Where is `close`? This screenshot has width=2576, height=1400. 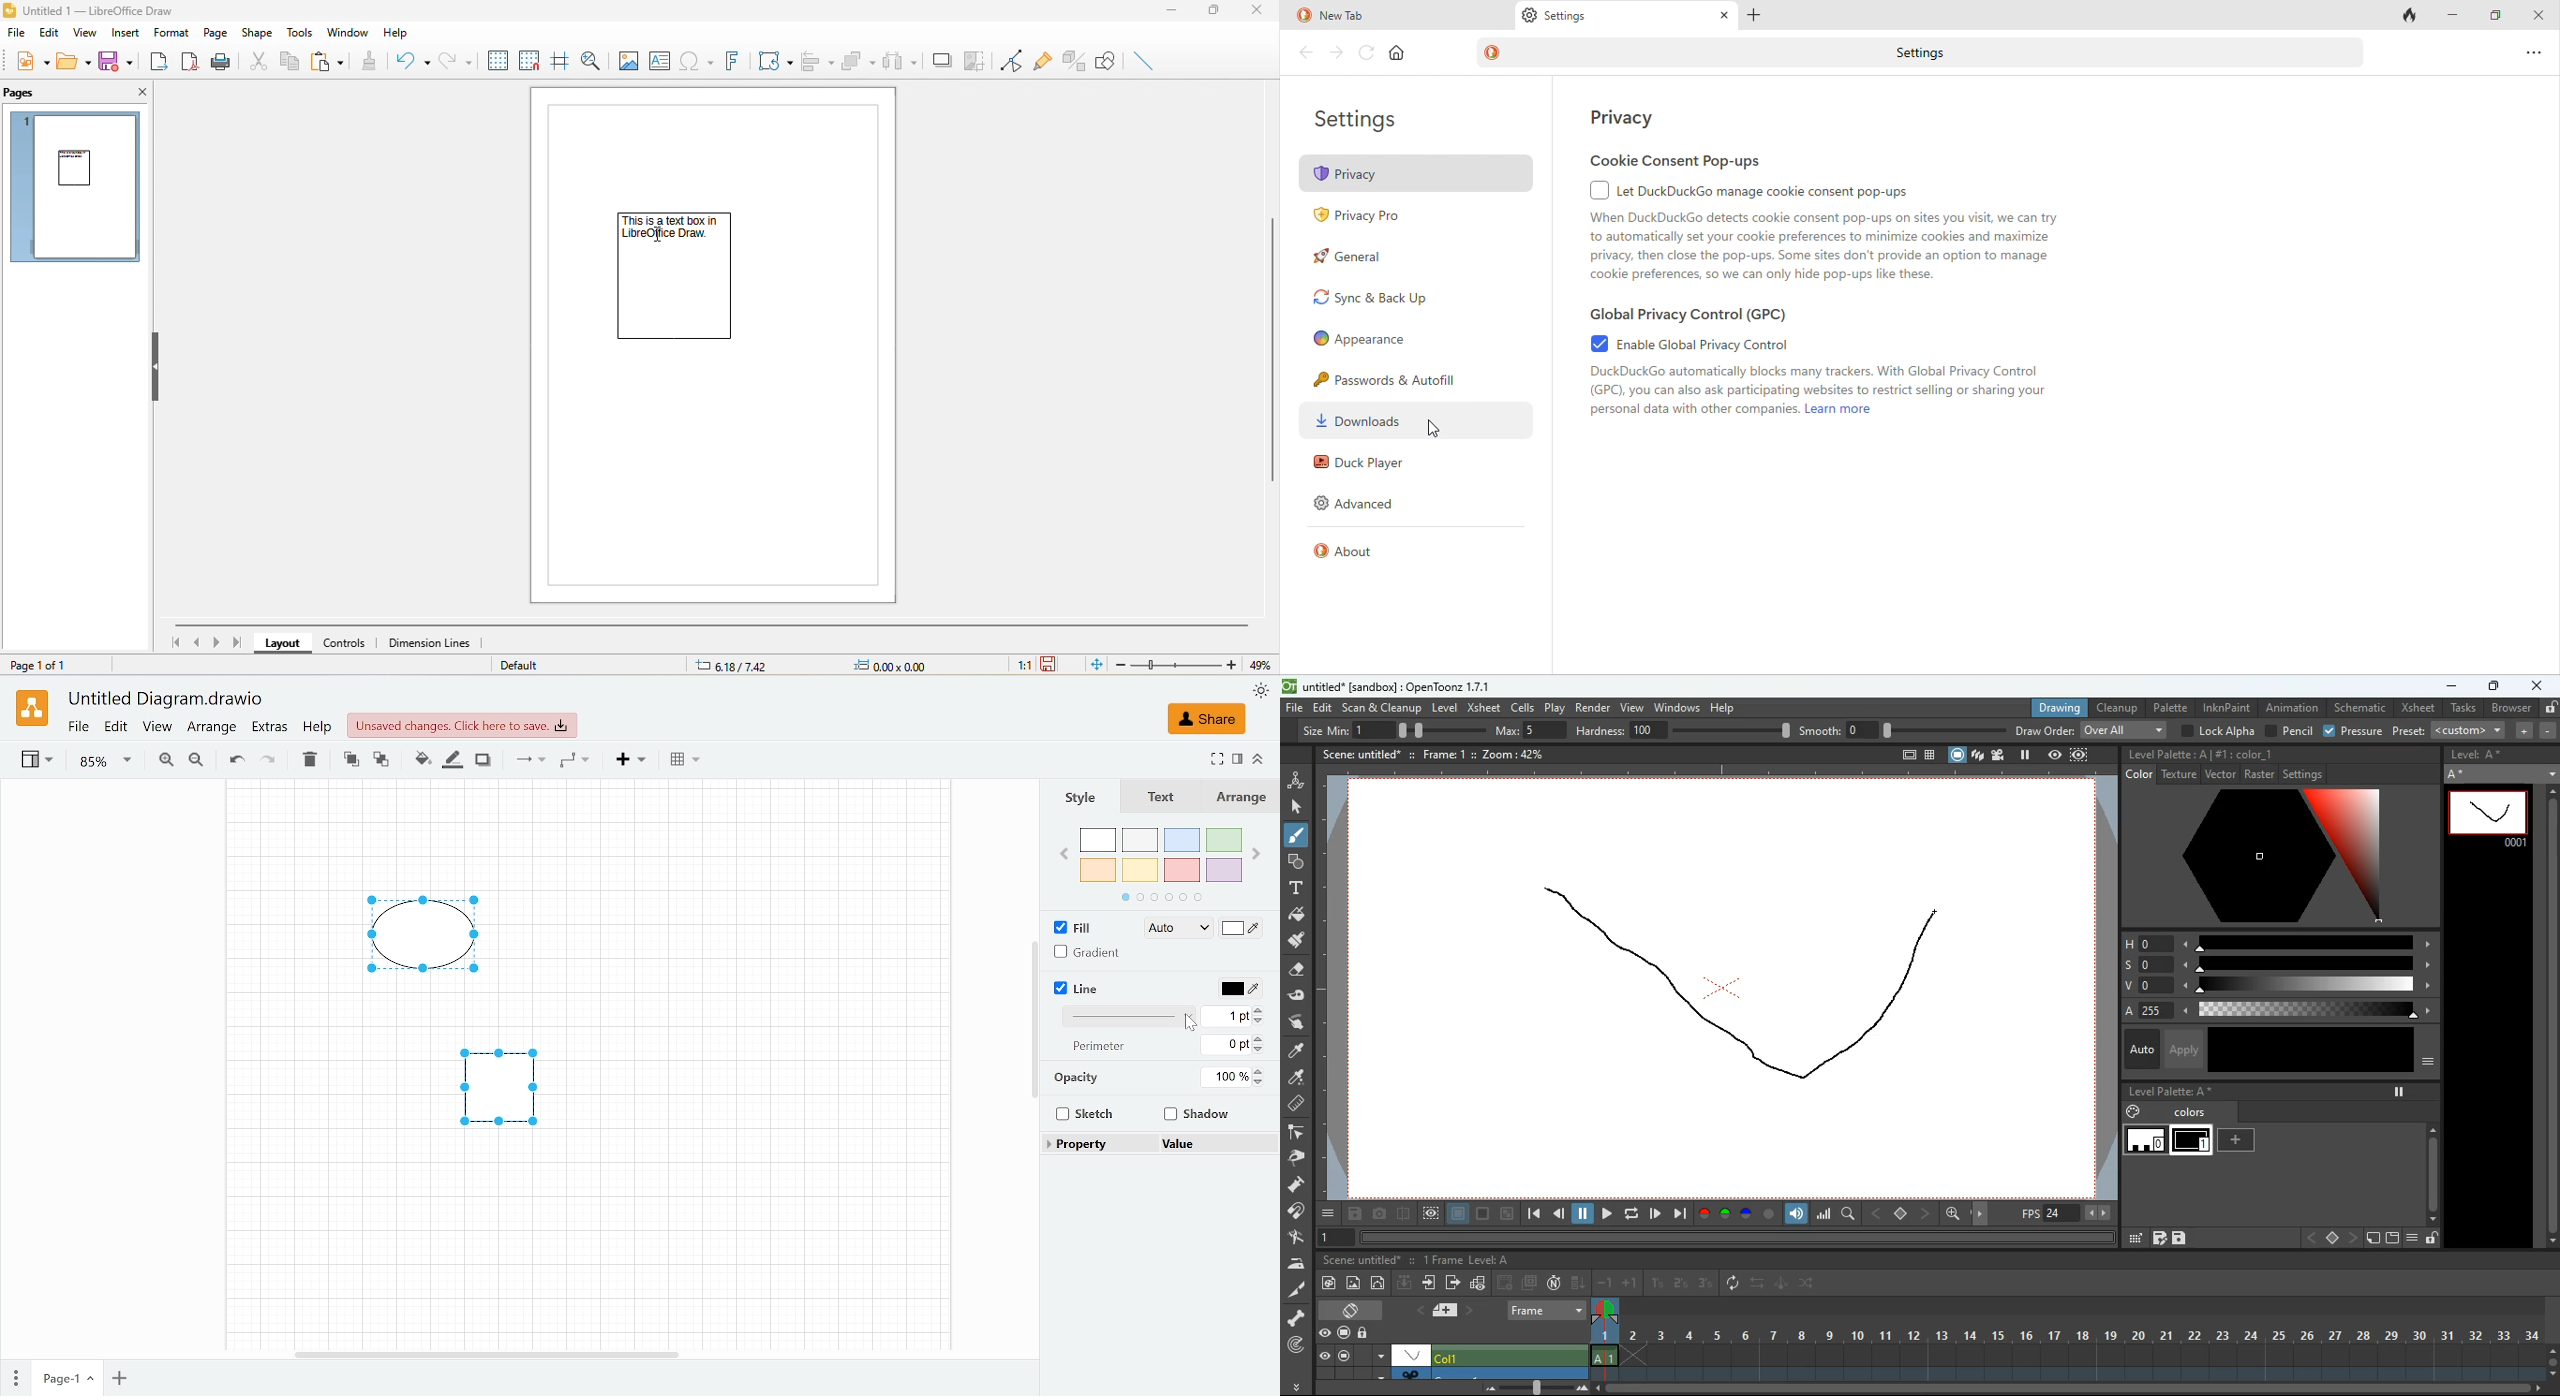
close is located at coordinates (133, 91).